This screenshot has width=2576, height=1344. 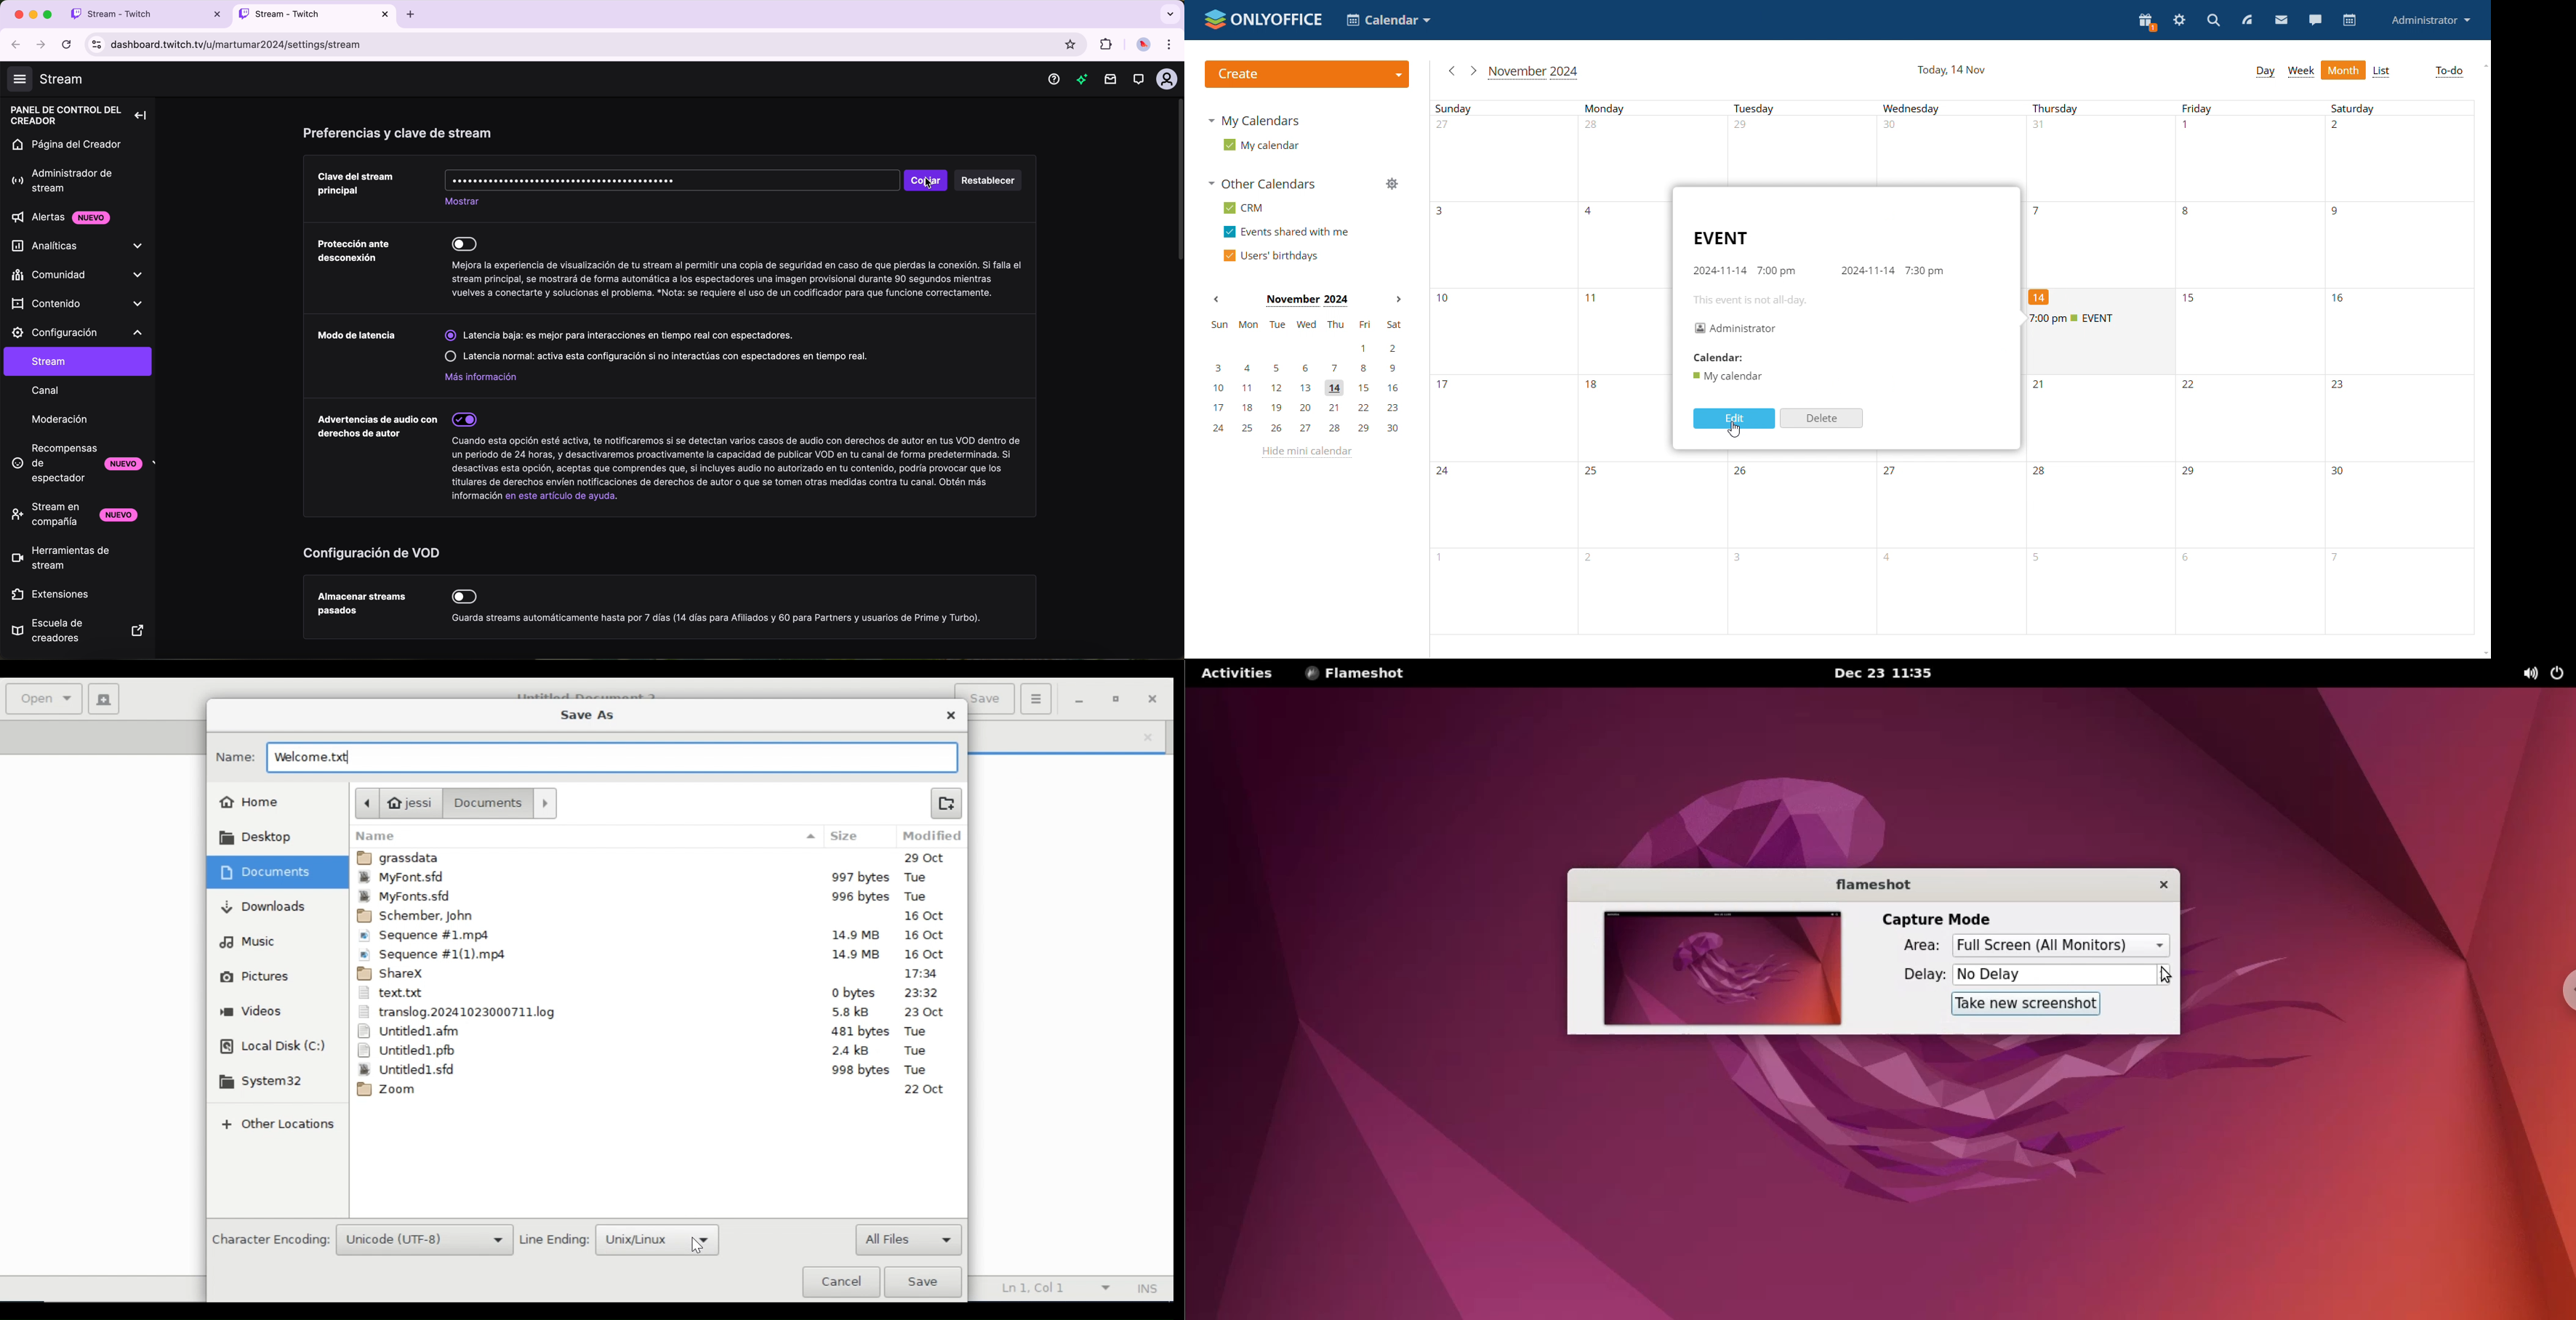 I want to click on System 32, so click(x=260, y=1082).